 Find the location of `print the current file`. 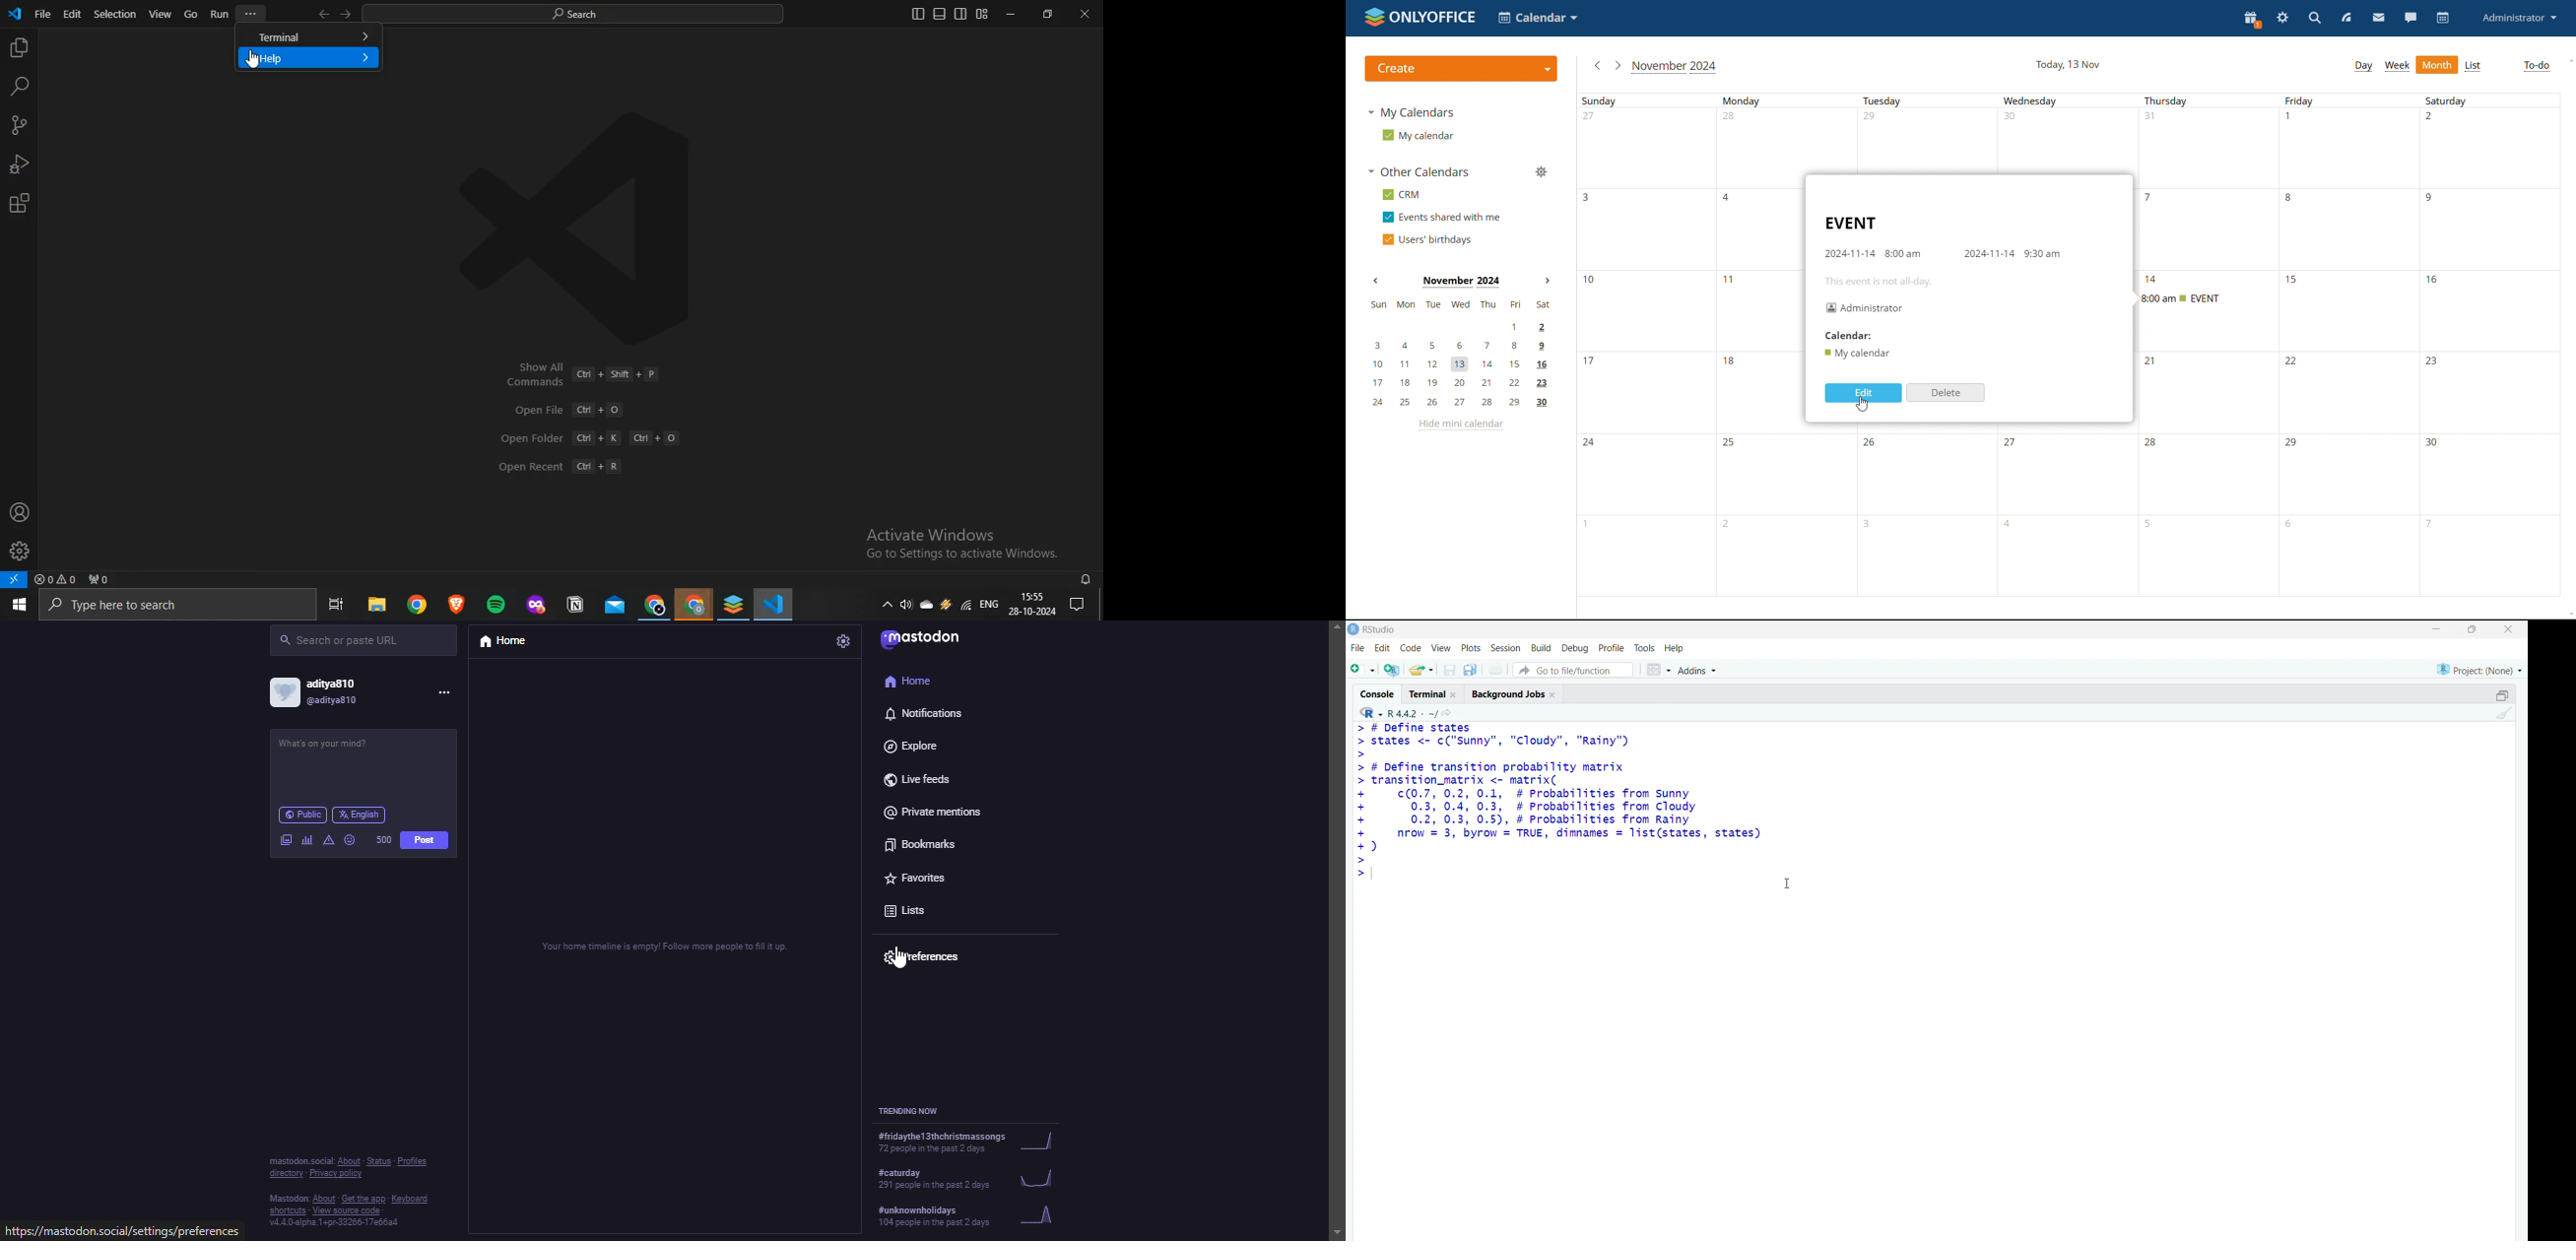

print the current file is located at coordinates (1498, 669).